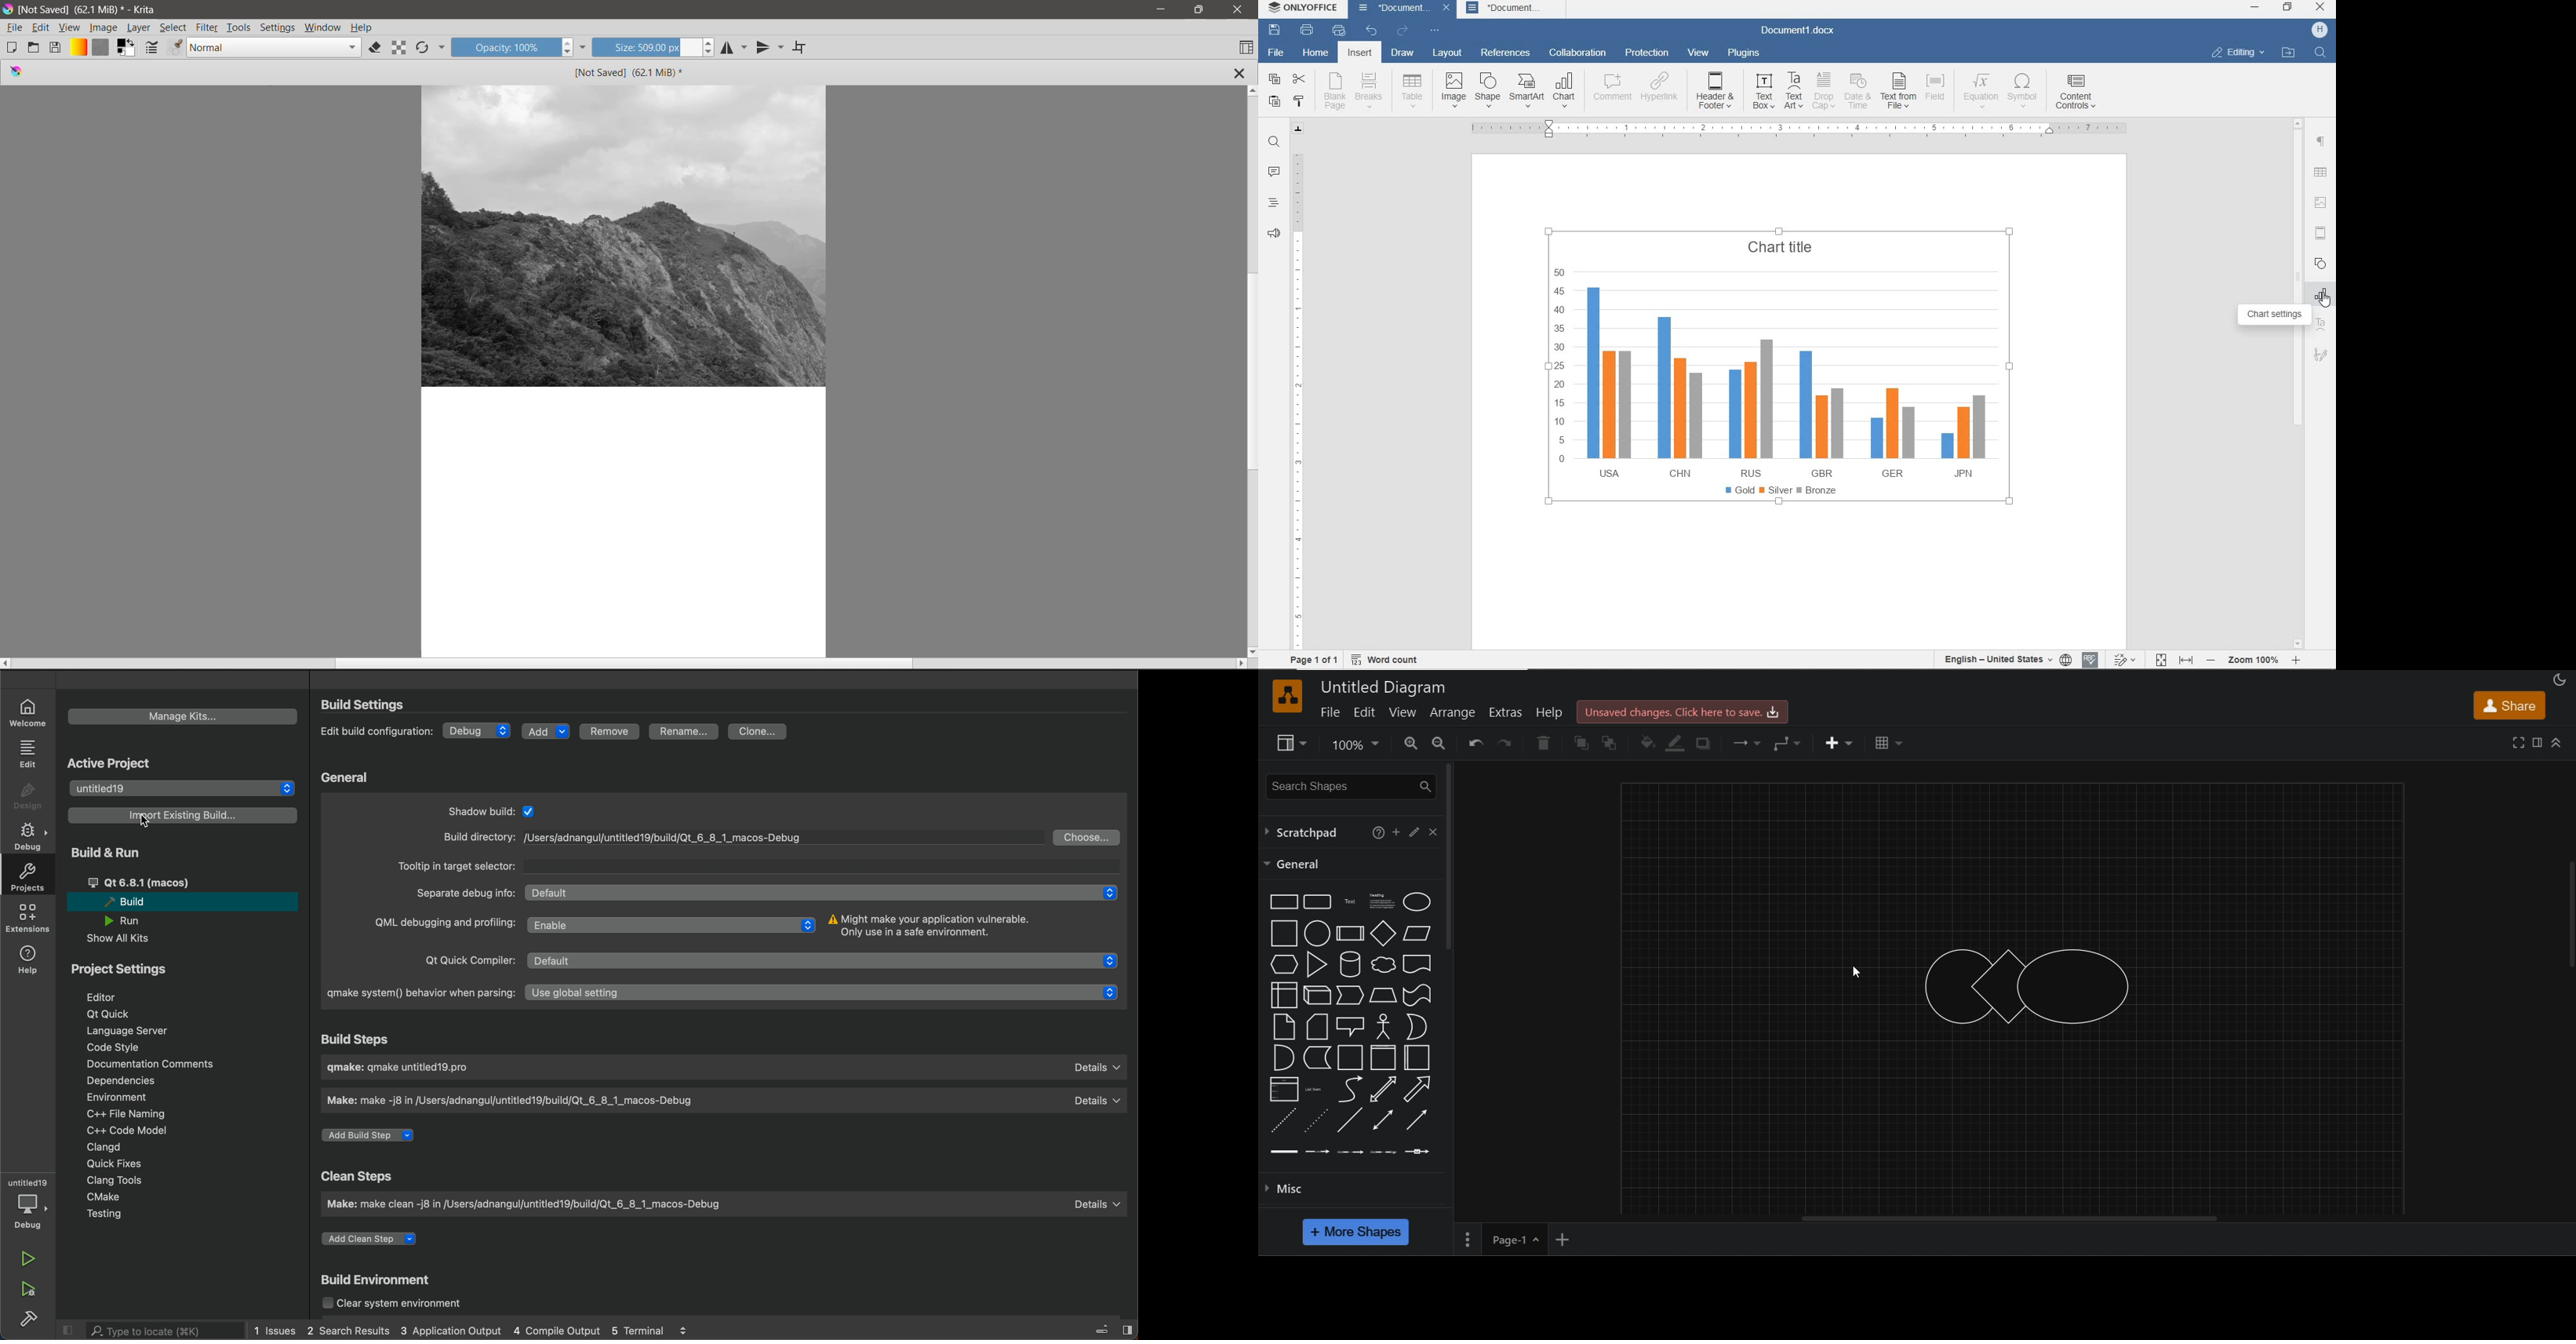 This screenshot has width=2576, height=1344. What do you see at coordinates (31, 1212) in the screenshot?
I see `debug` at bounding box center [31, 1212].